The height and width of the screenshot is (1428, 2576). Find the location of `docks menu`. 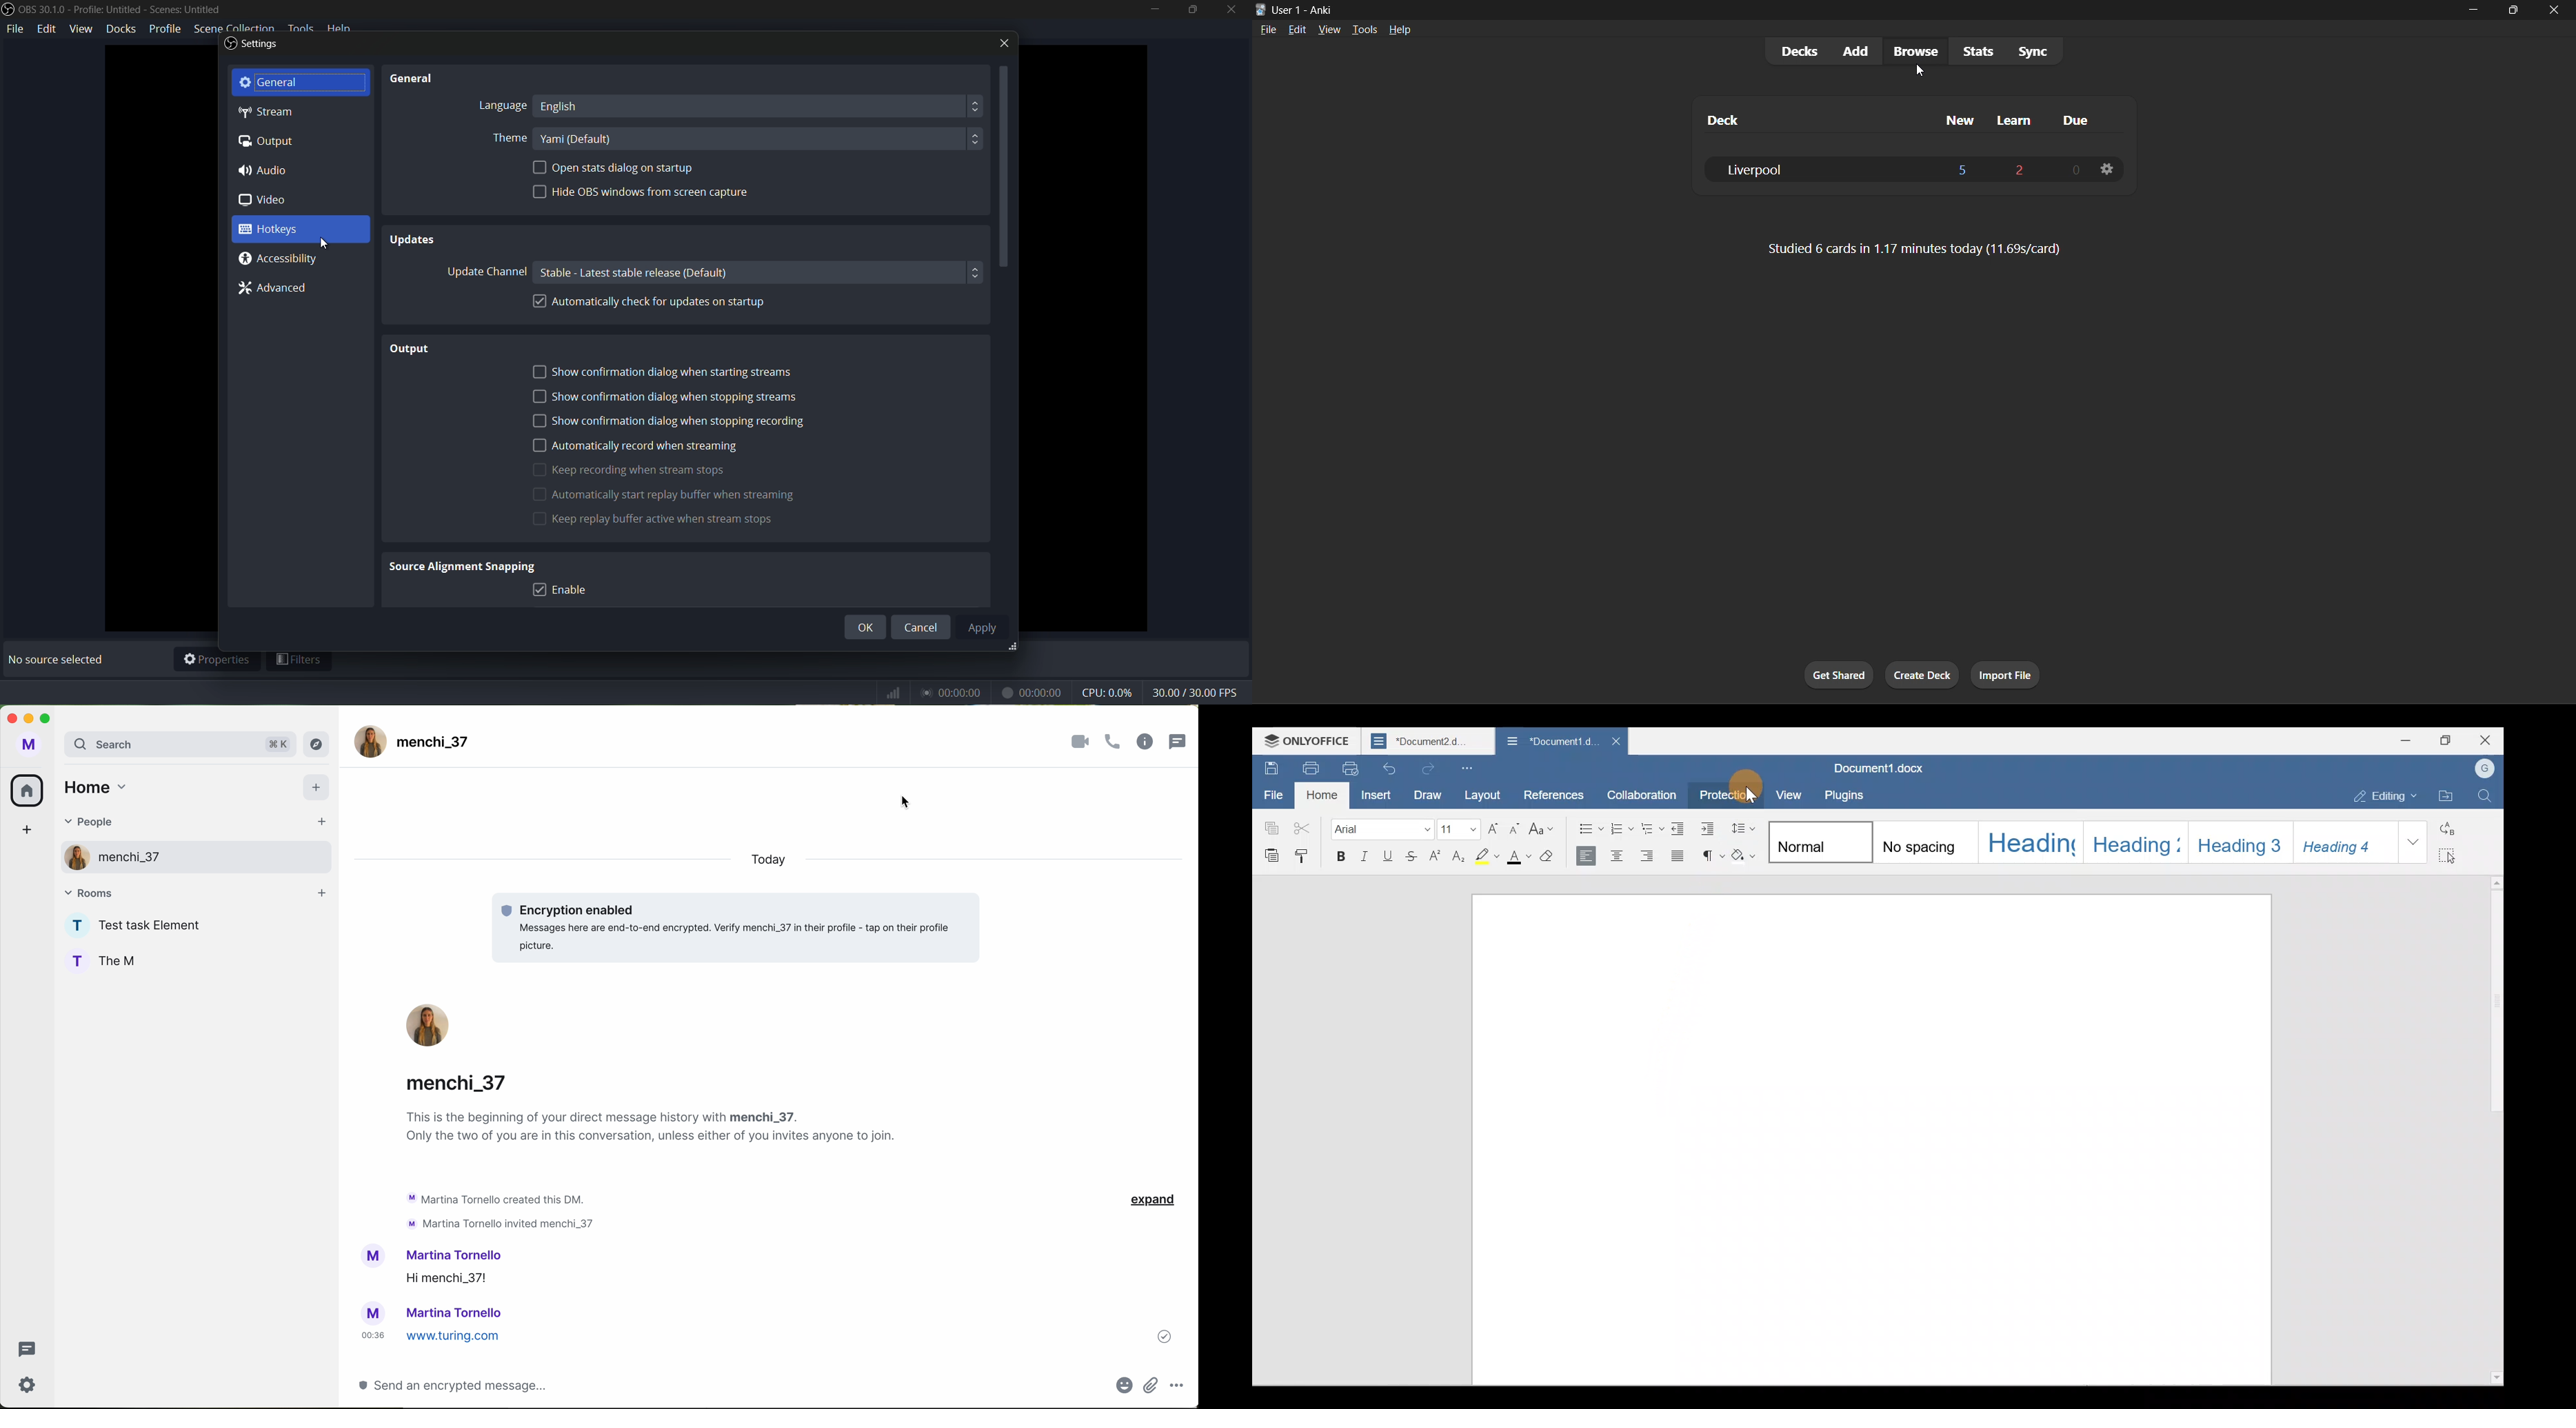

docks menu is located at coordinates (122, 28).